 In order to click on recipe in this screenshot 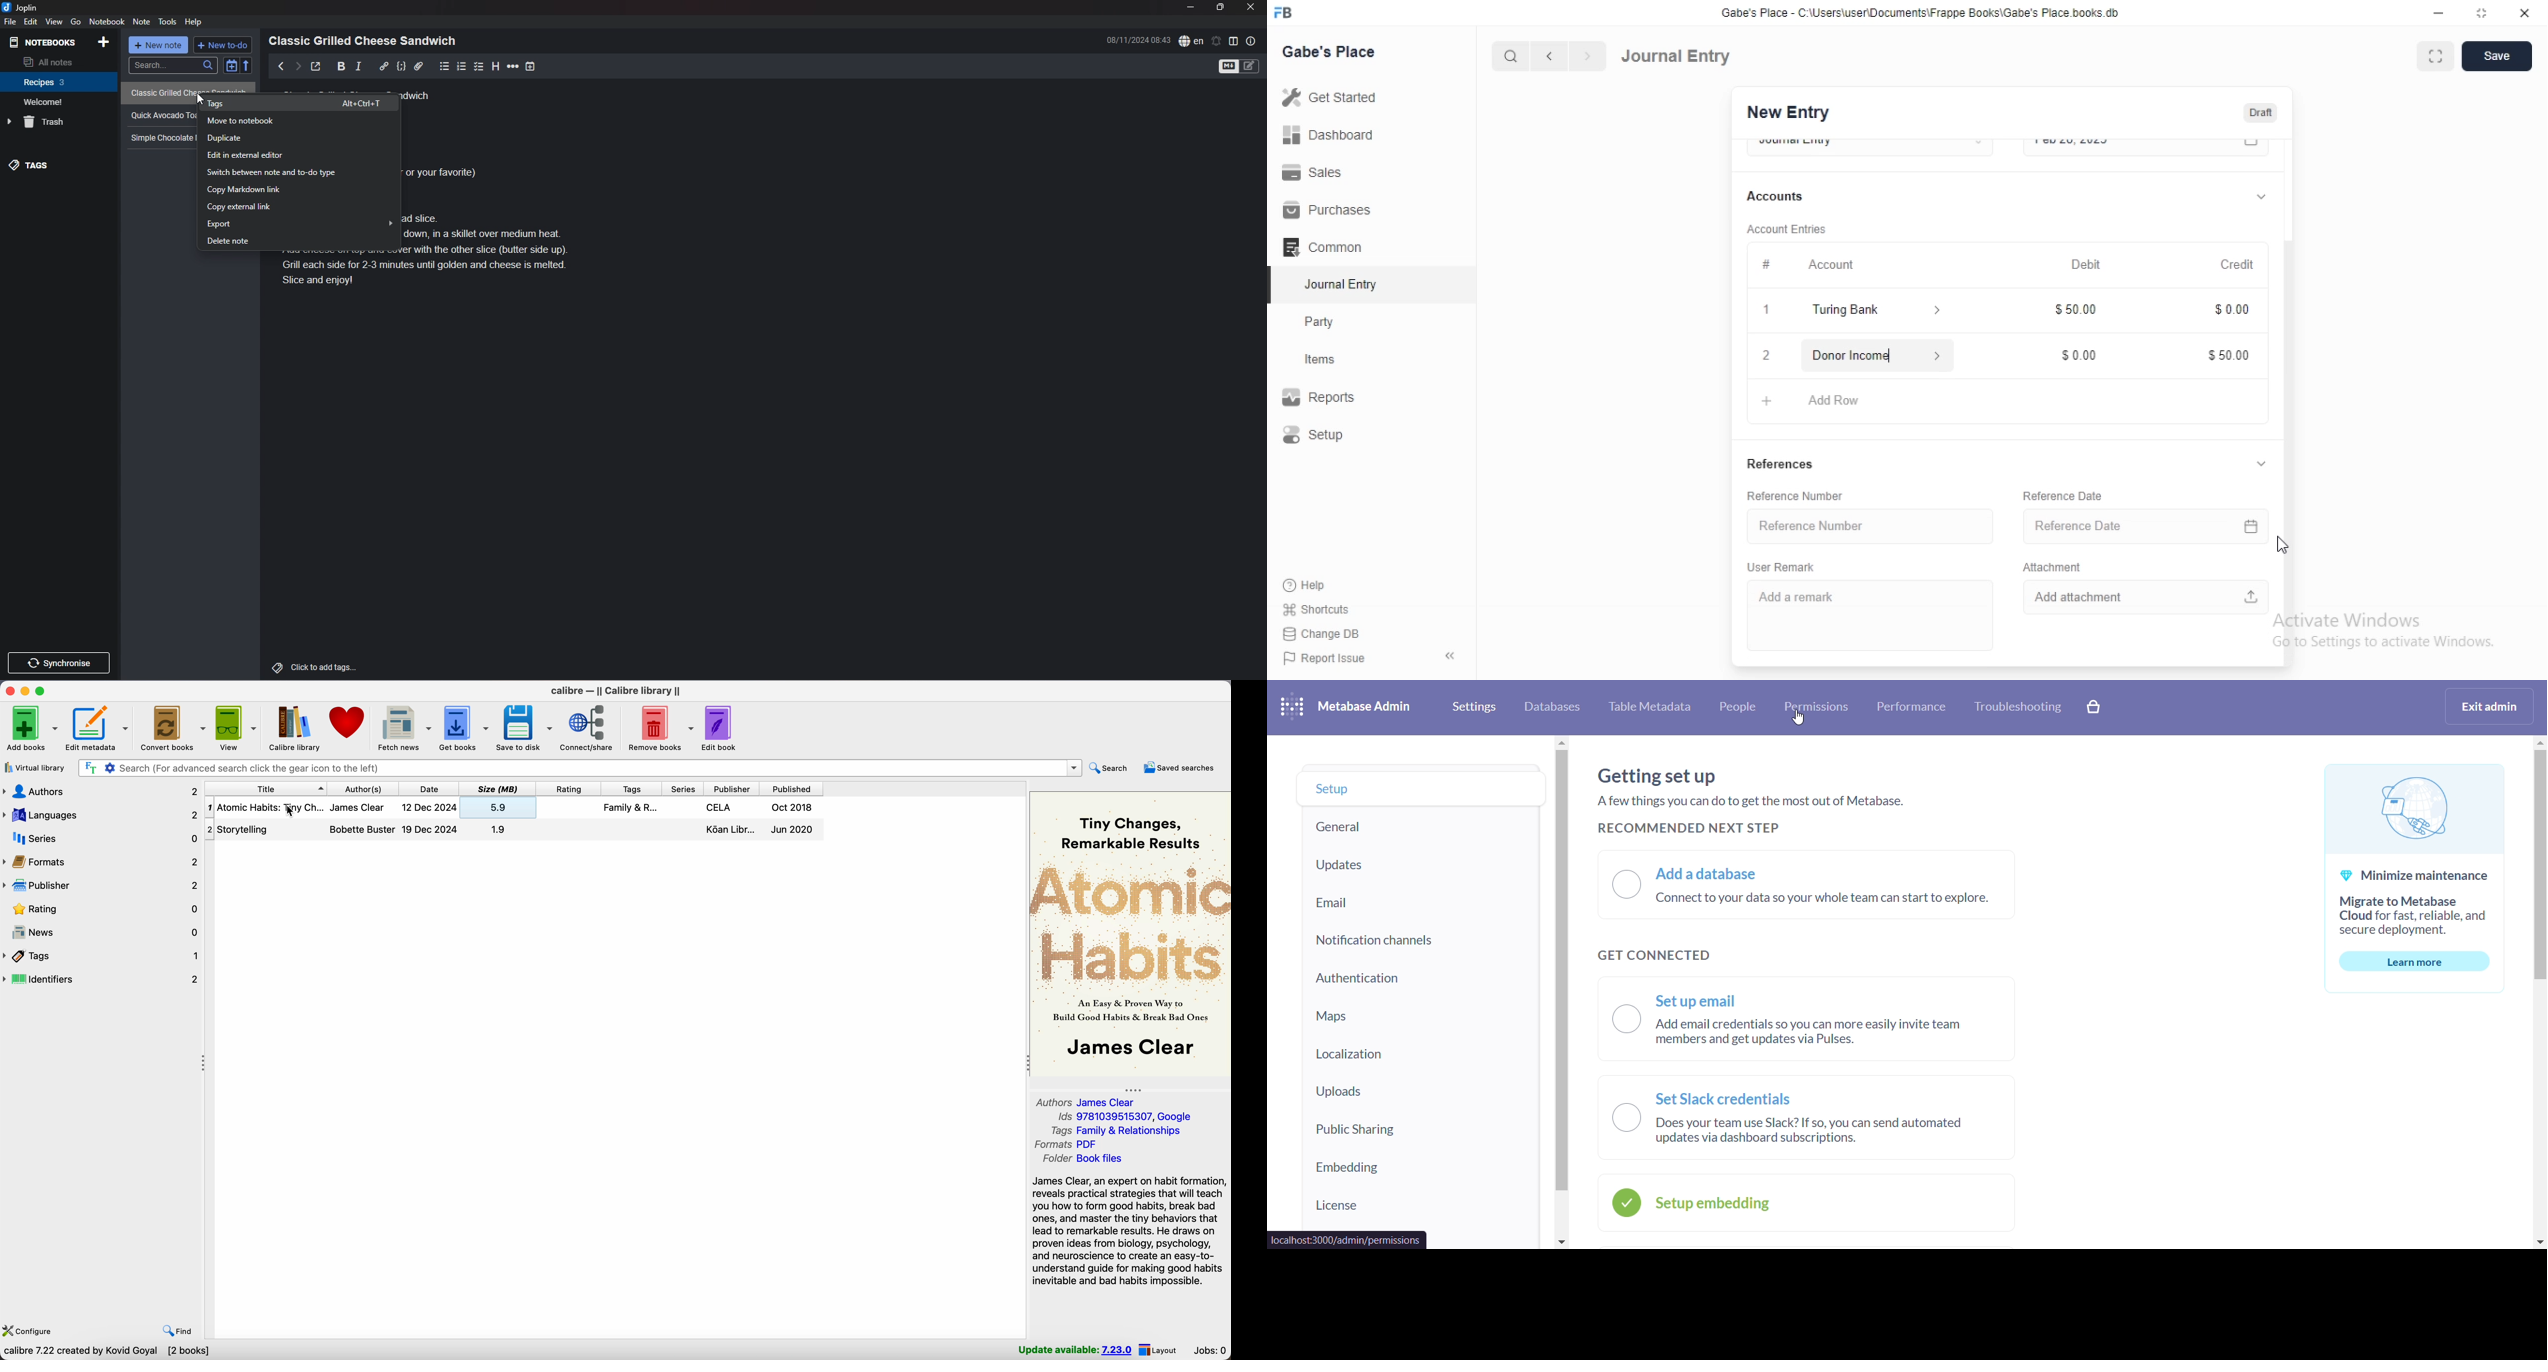, I will do `click(160, 137)`.